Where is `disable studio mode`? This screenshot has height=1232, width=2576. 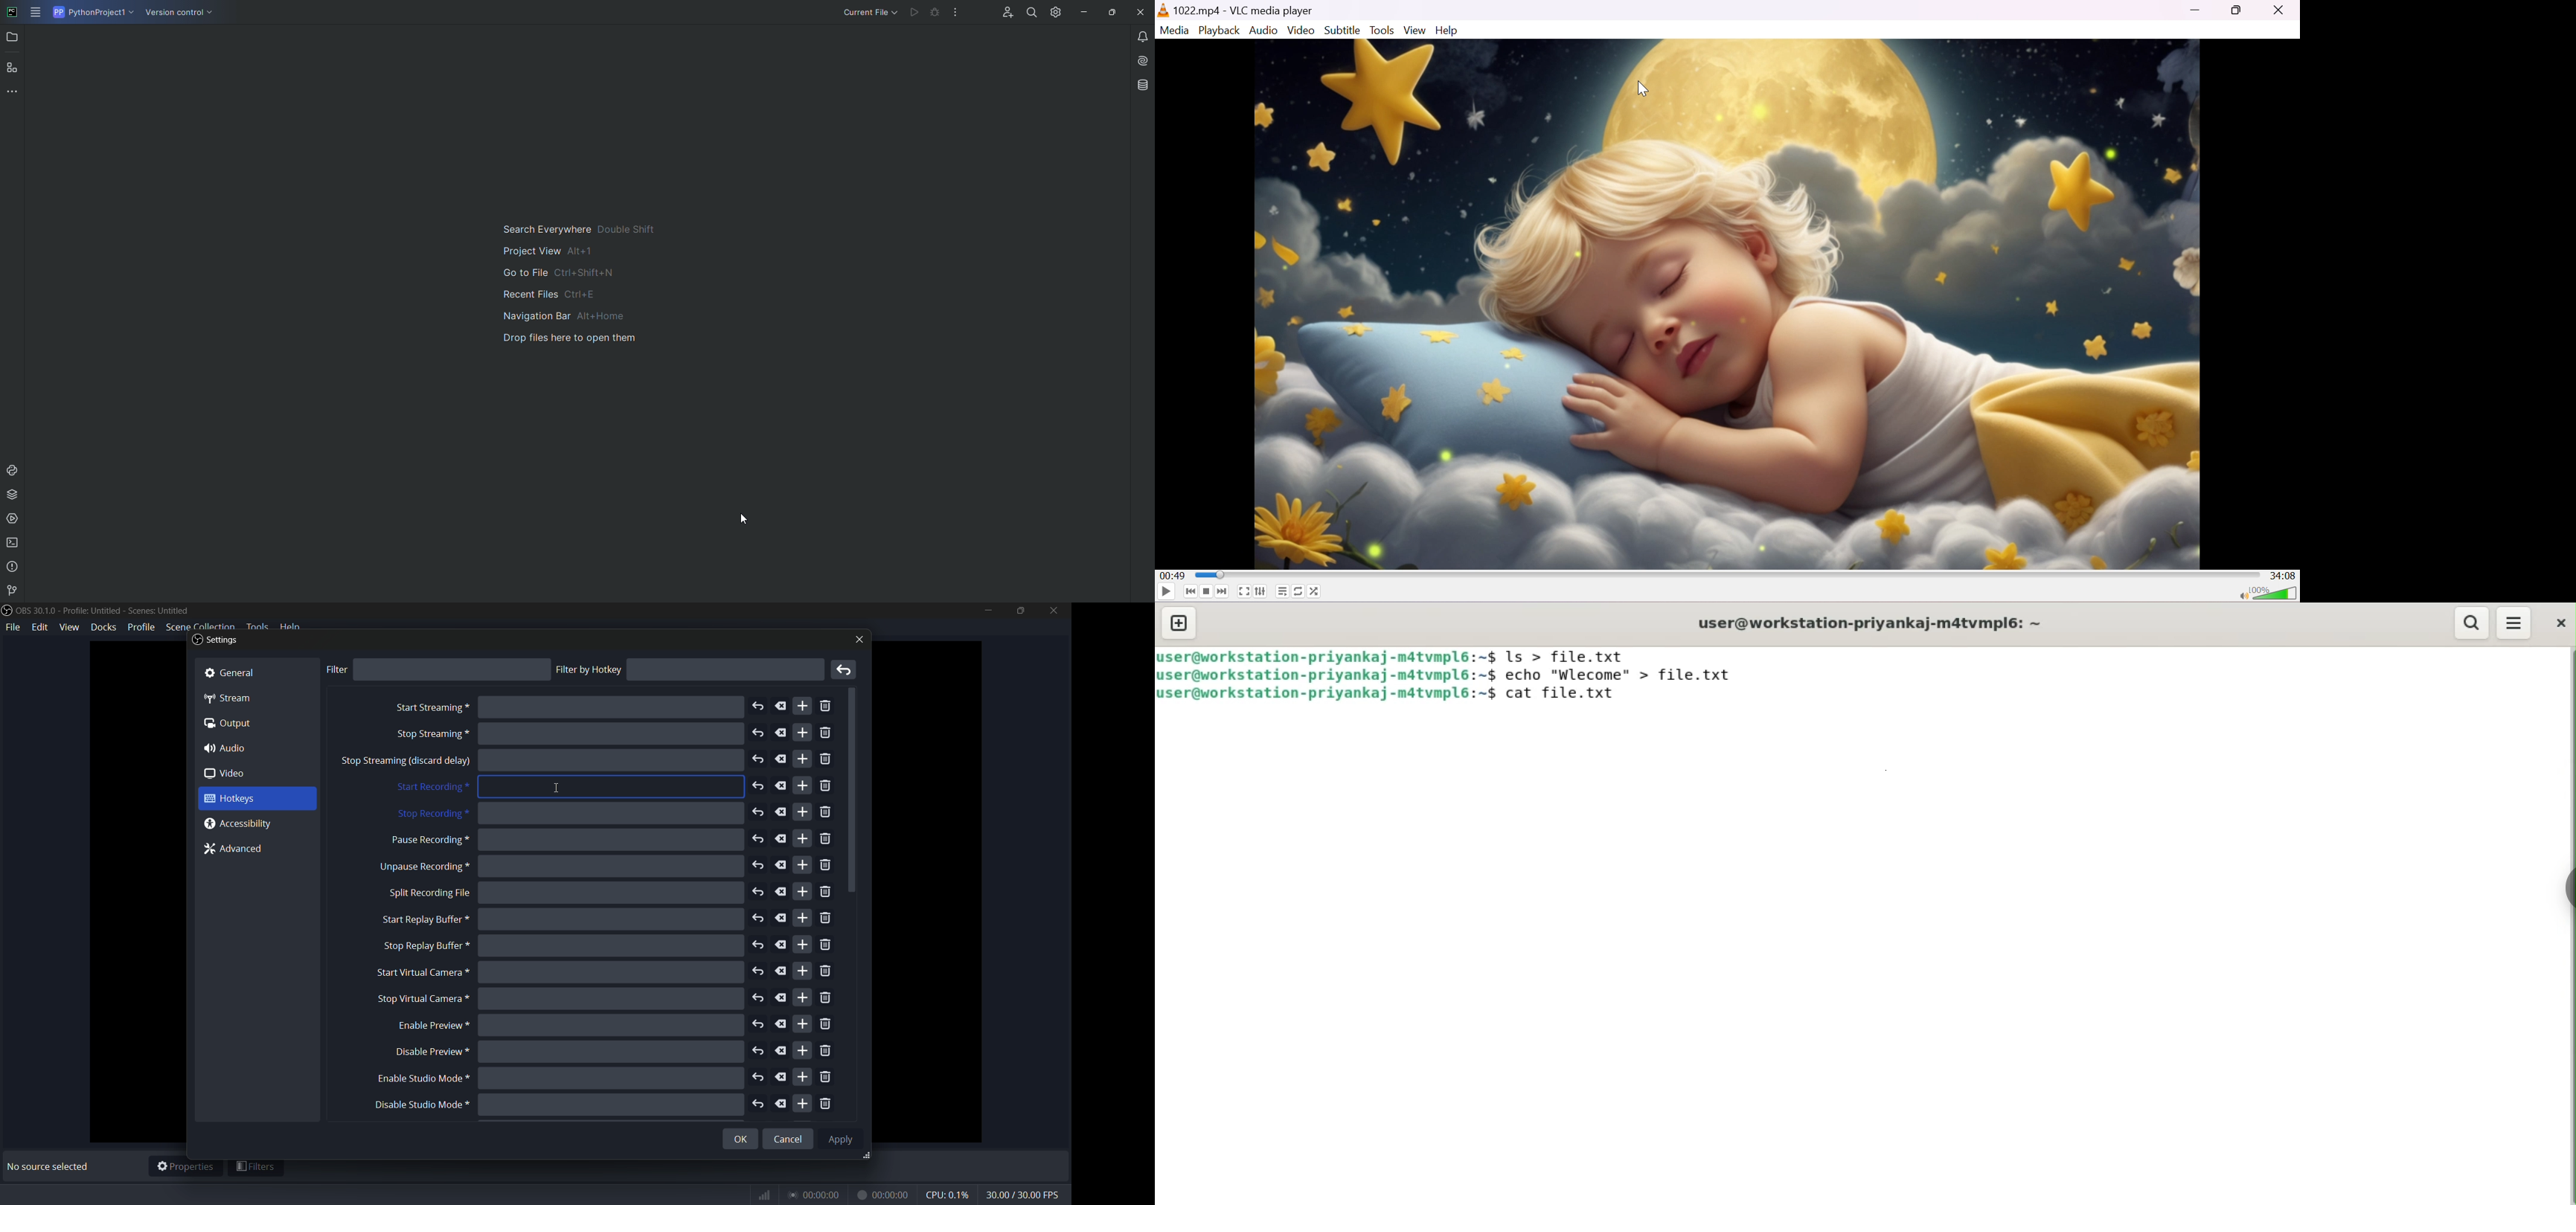
disable studio mode is located at coordinates (420, 1105).